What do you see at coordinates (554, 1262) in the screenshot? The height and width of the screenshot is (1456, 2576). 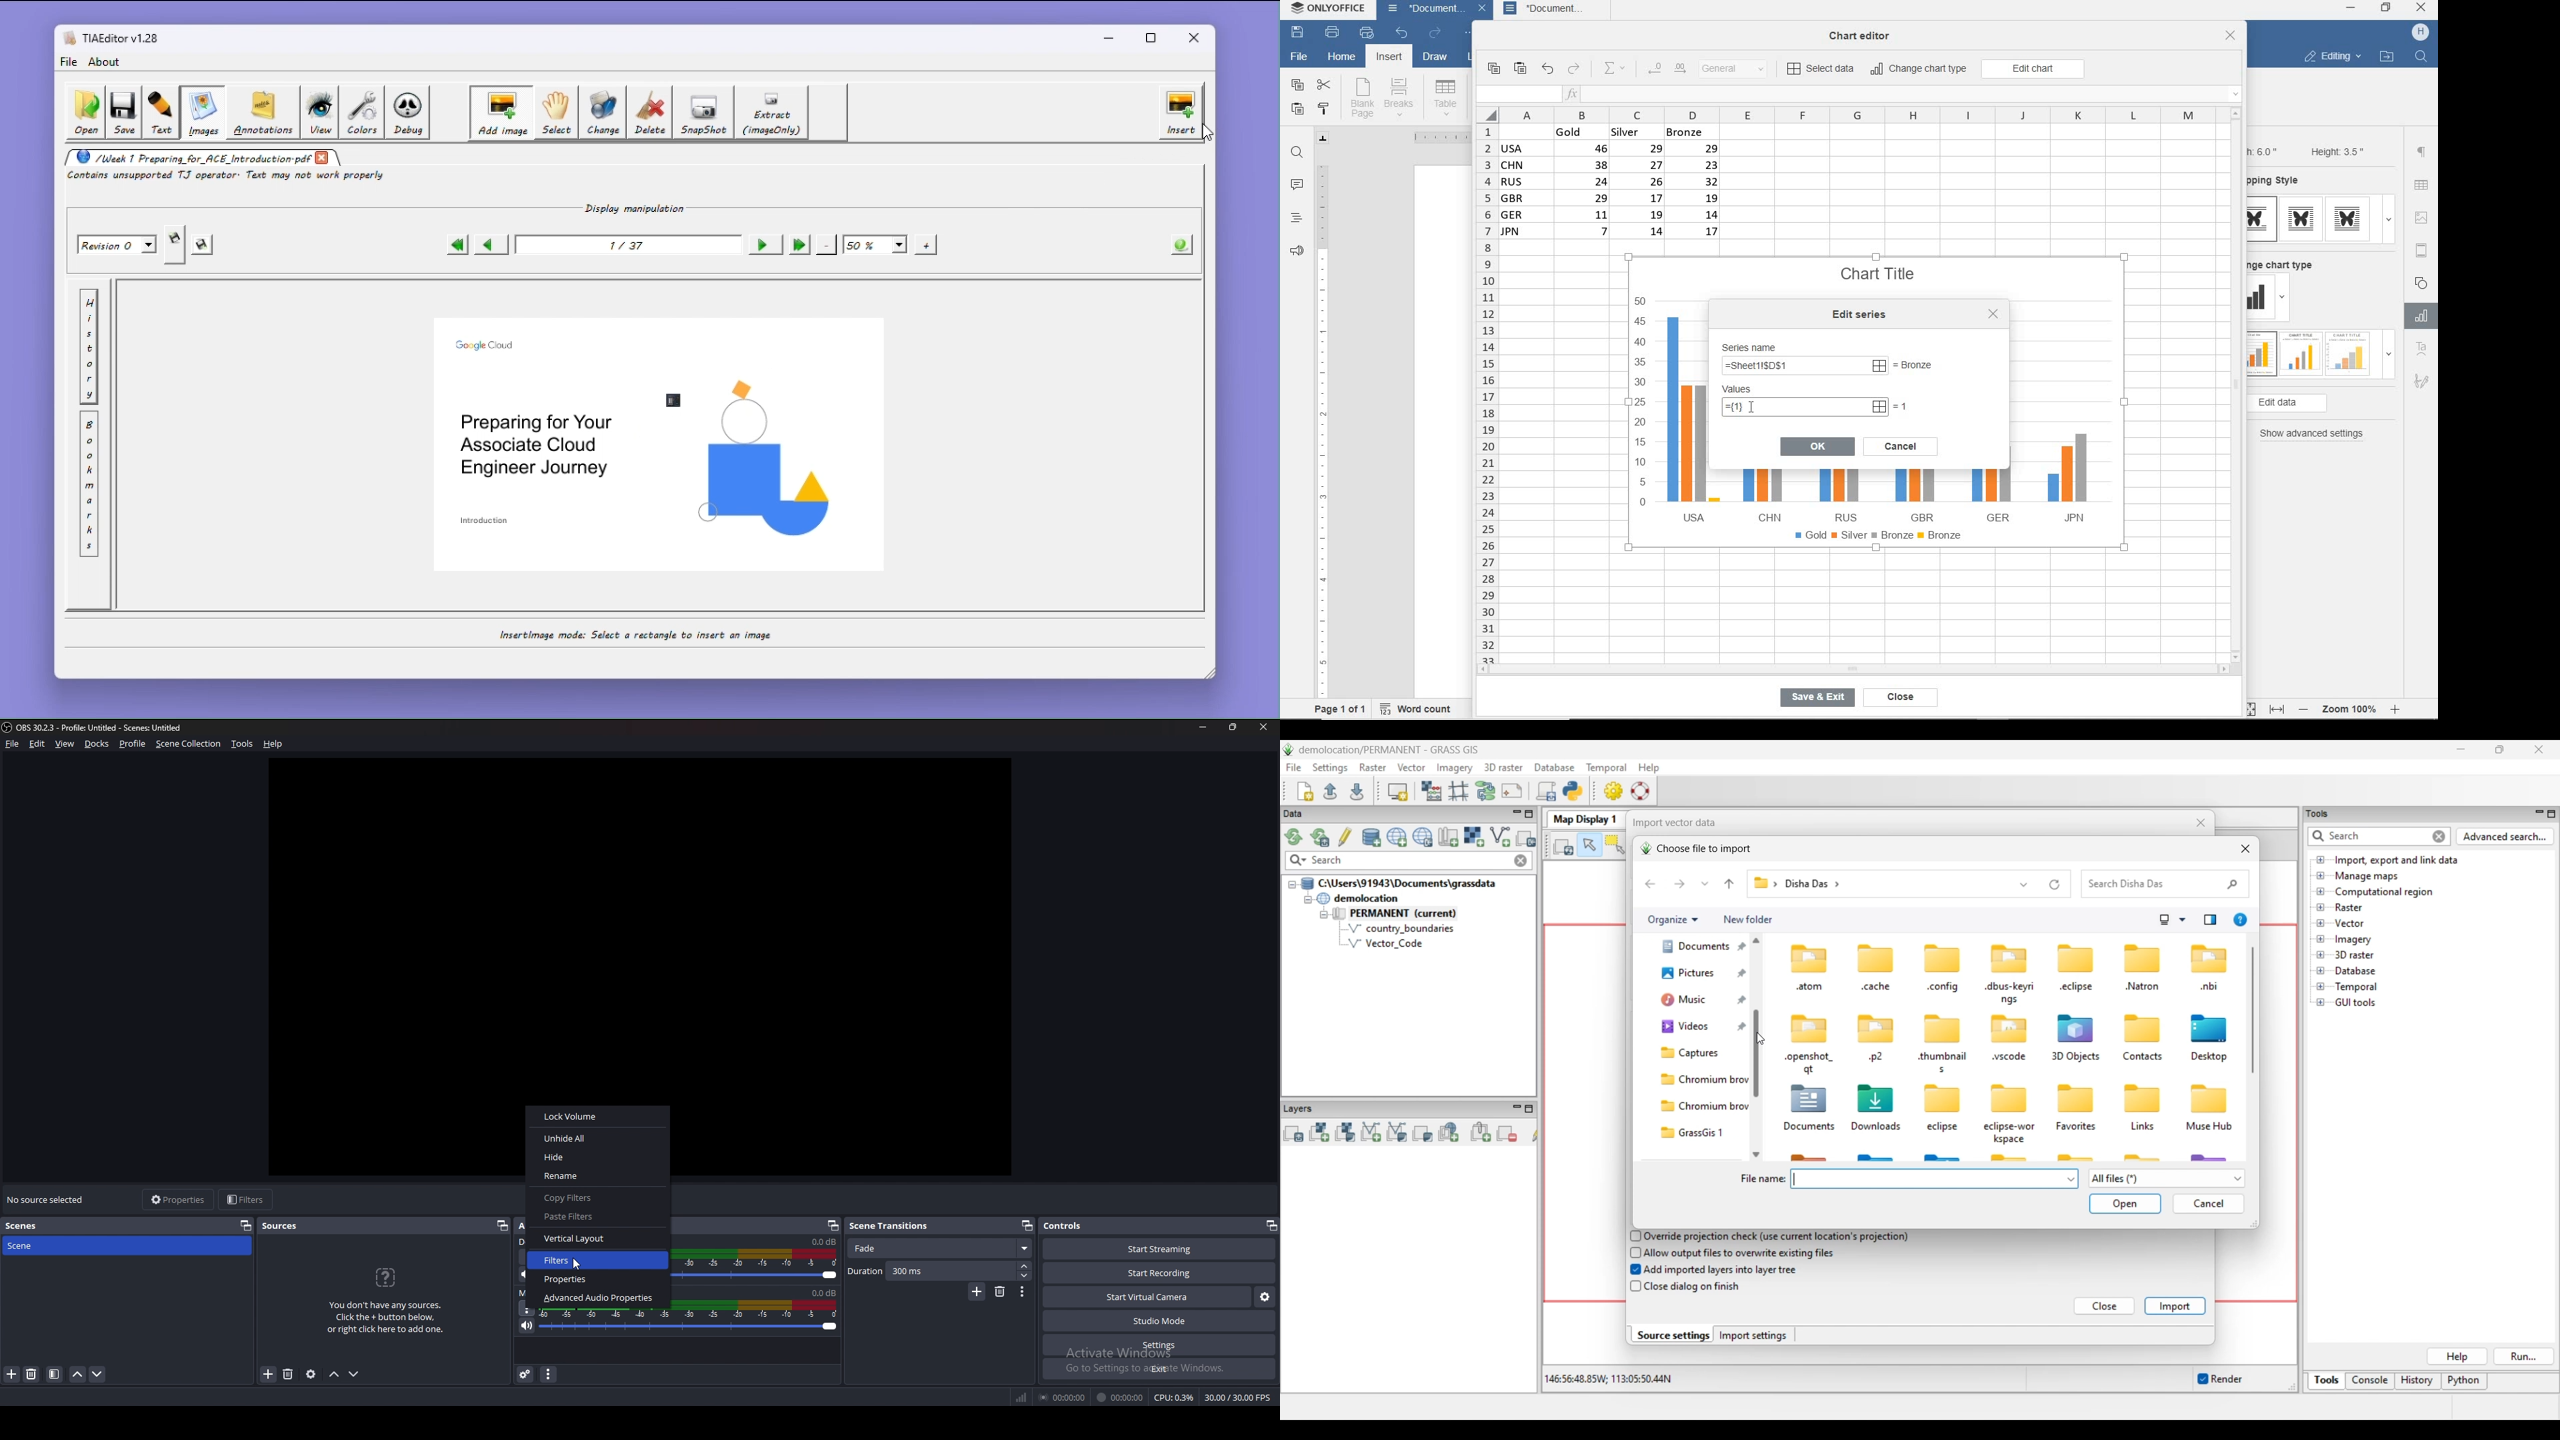 I see `Filters` at bounding box center [554, 1262].